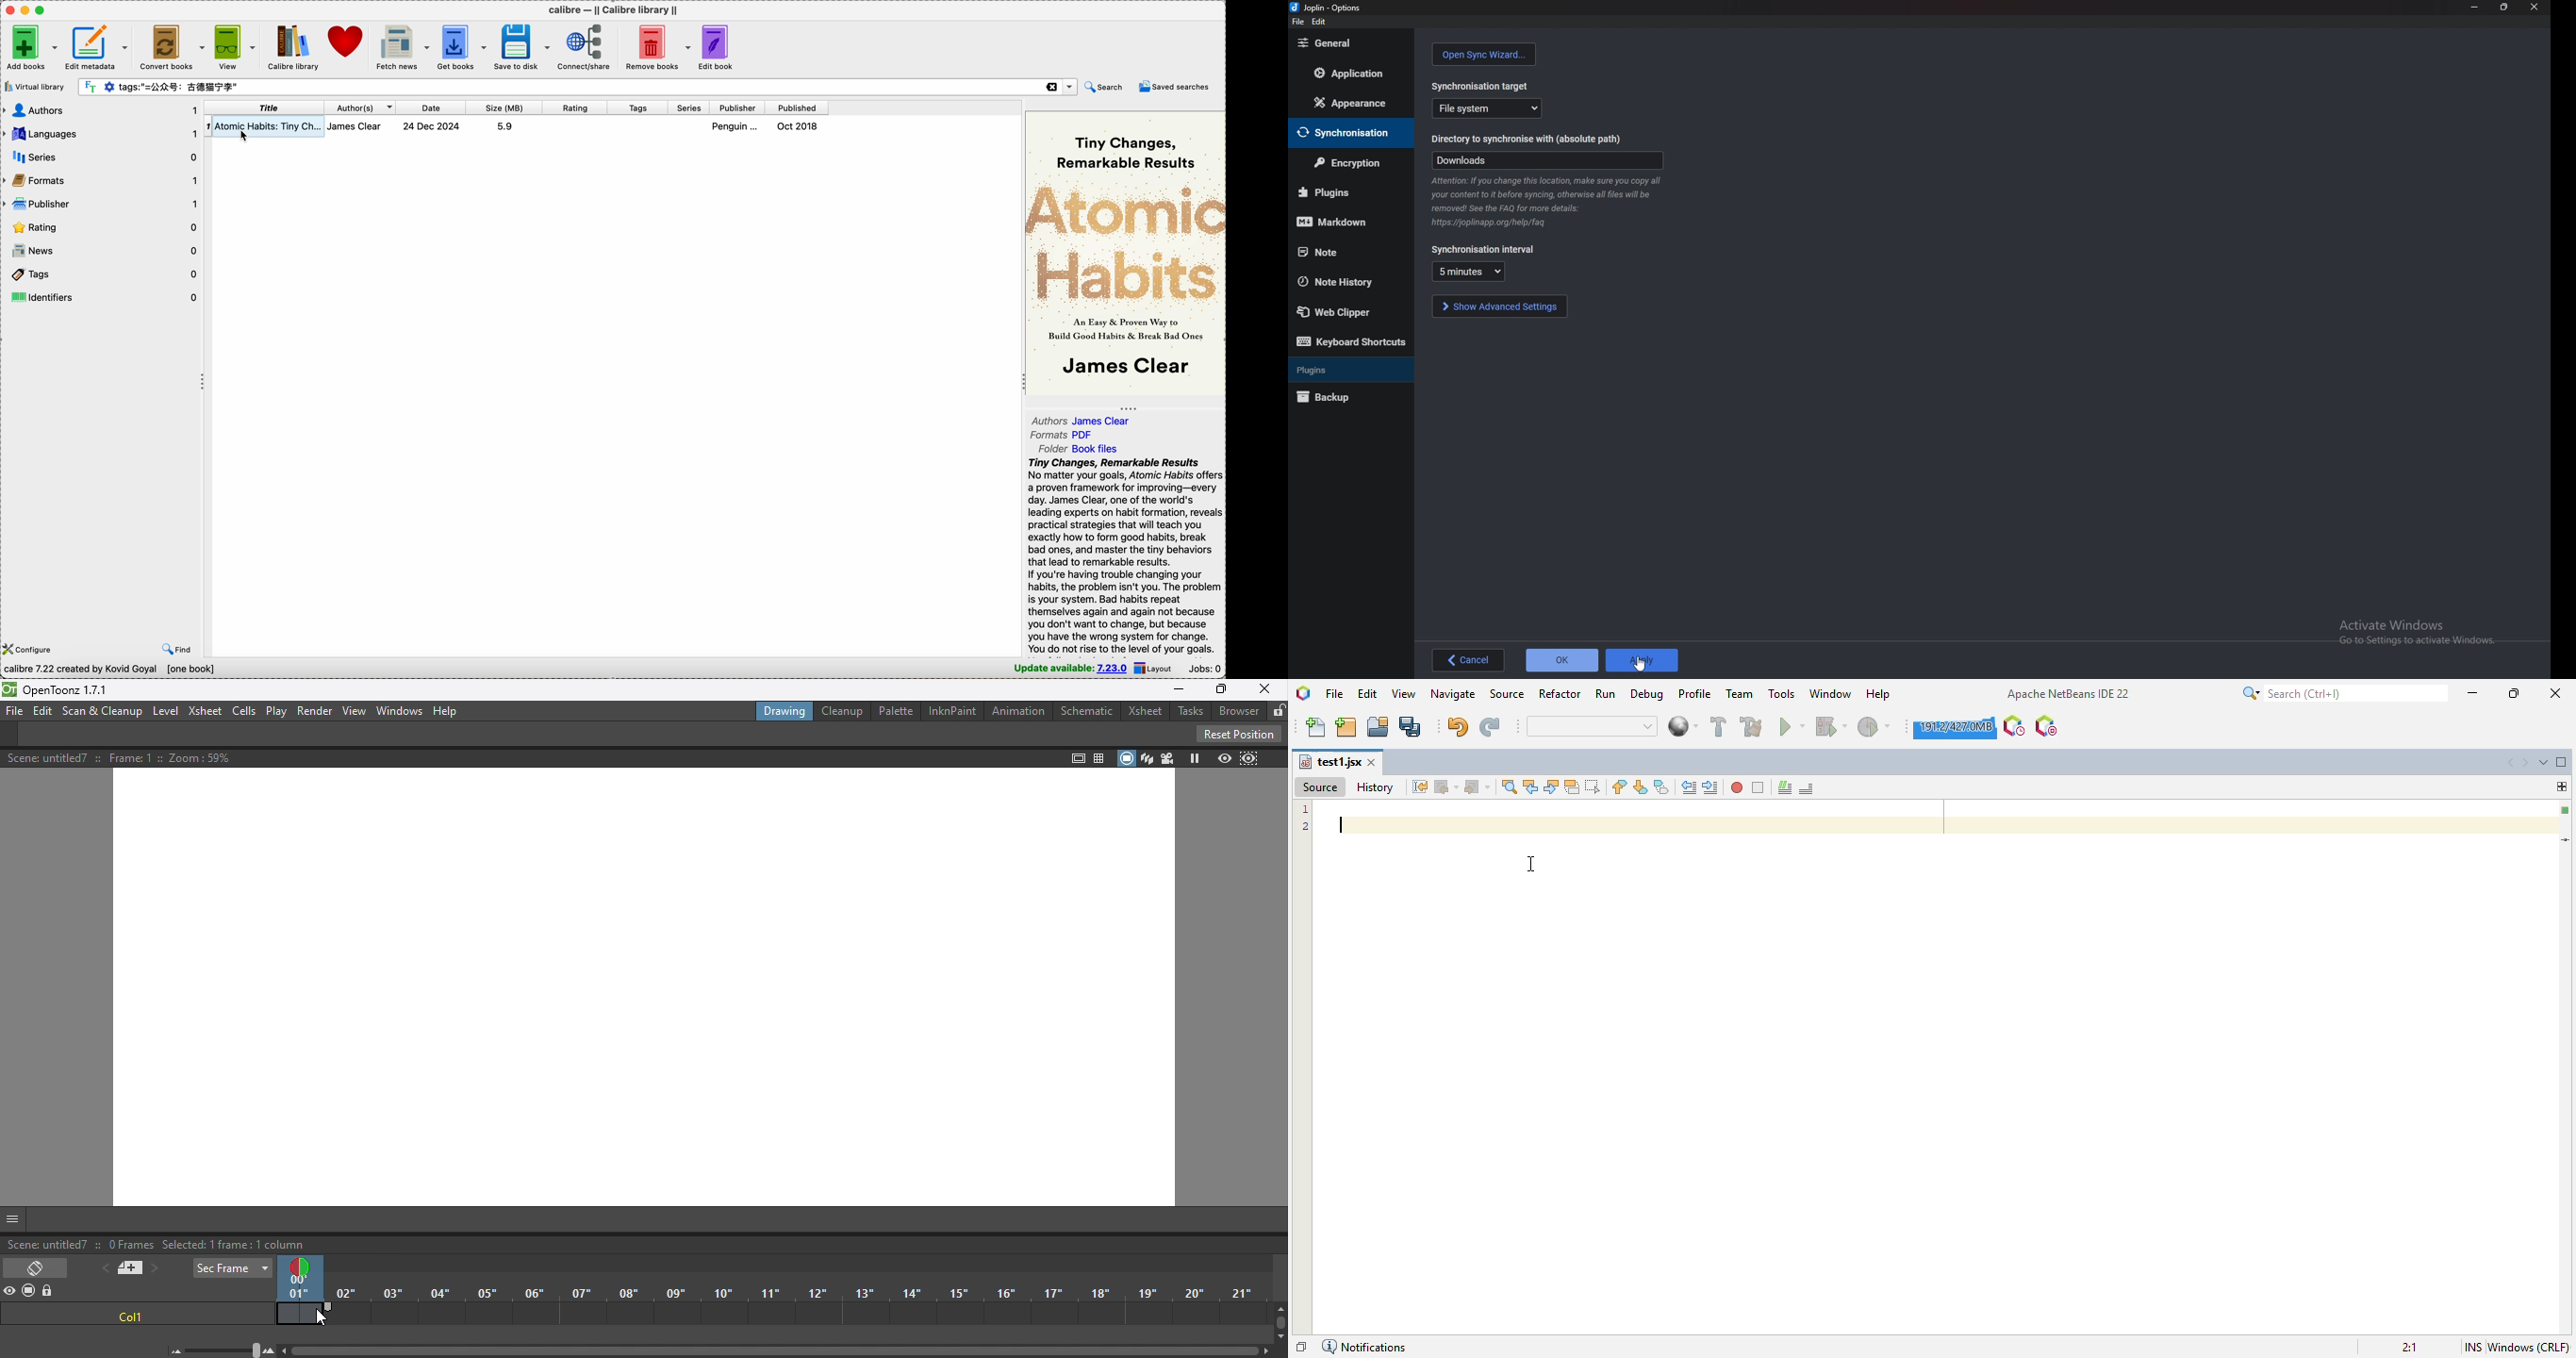 The image size is (2576, 1372). Describe the element at coordinates (433, 108) in the screenshot. I see `date` at that location.